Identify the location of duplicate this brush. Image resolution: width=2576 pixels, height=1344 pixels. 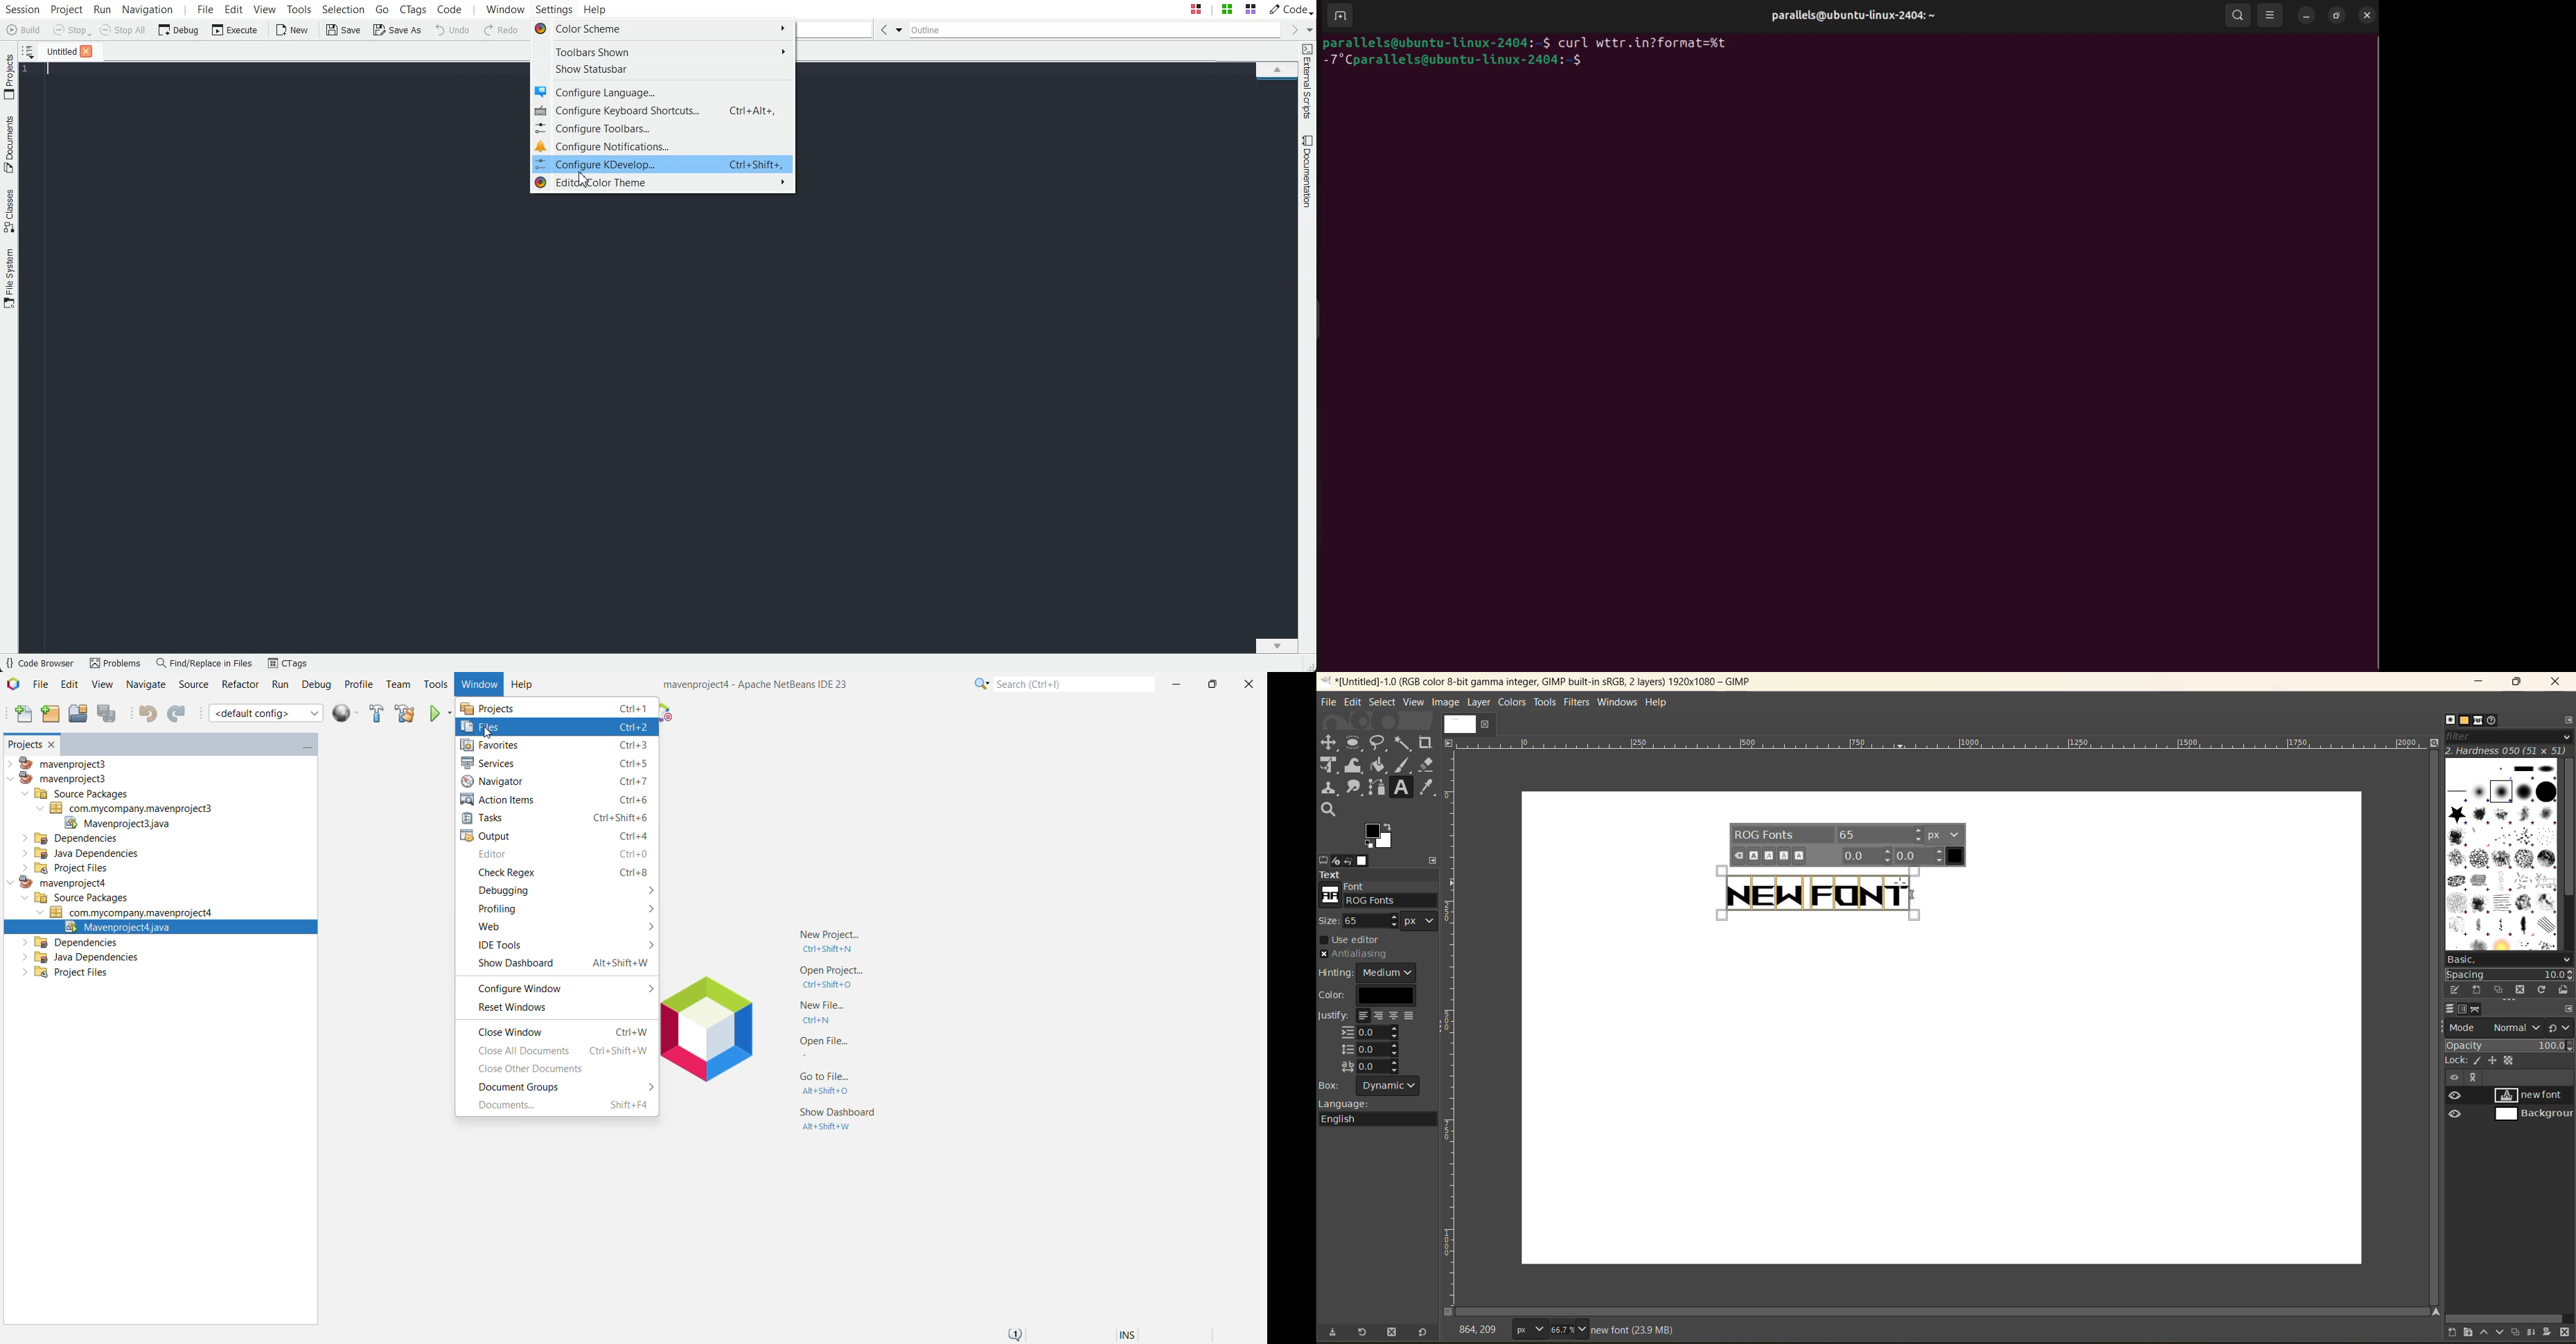
(2502, 990).